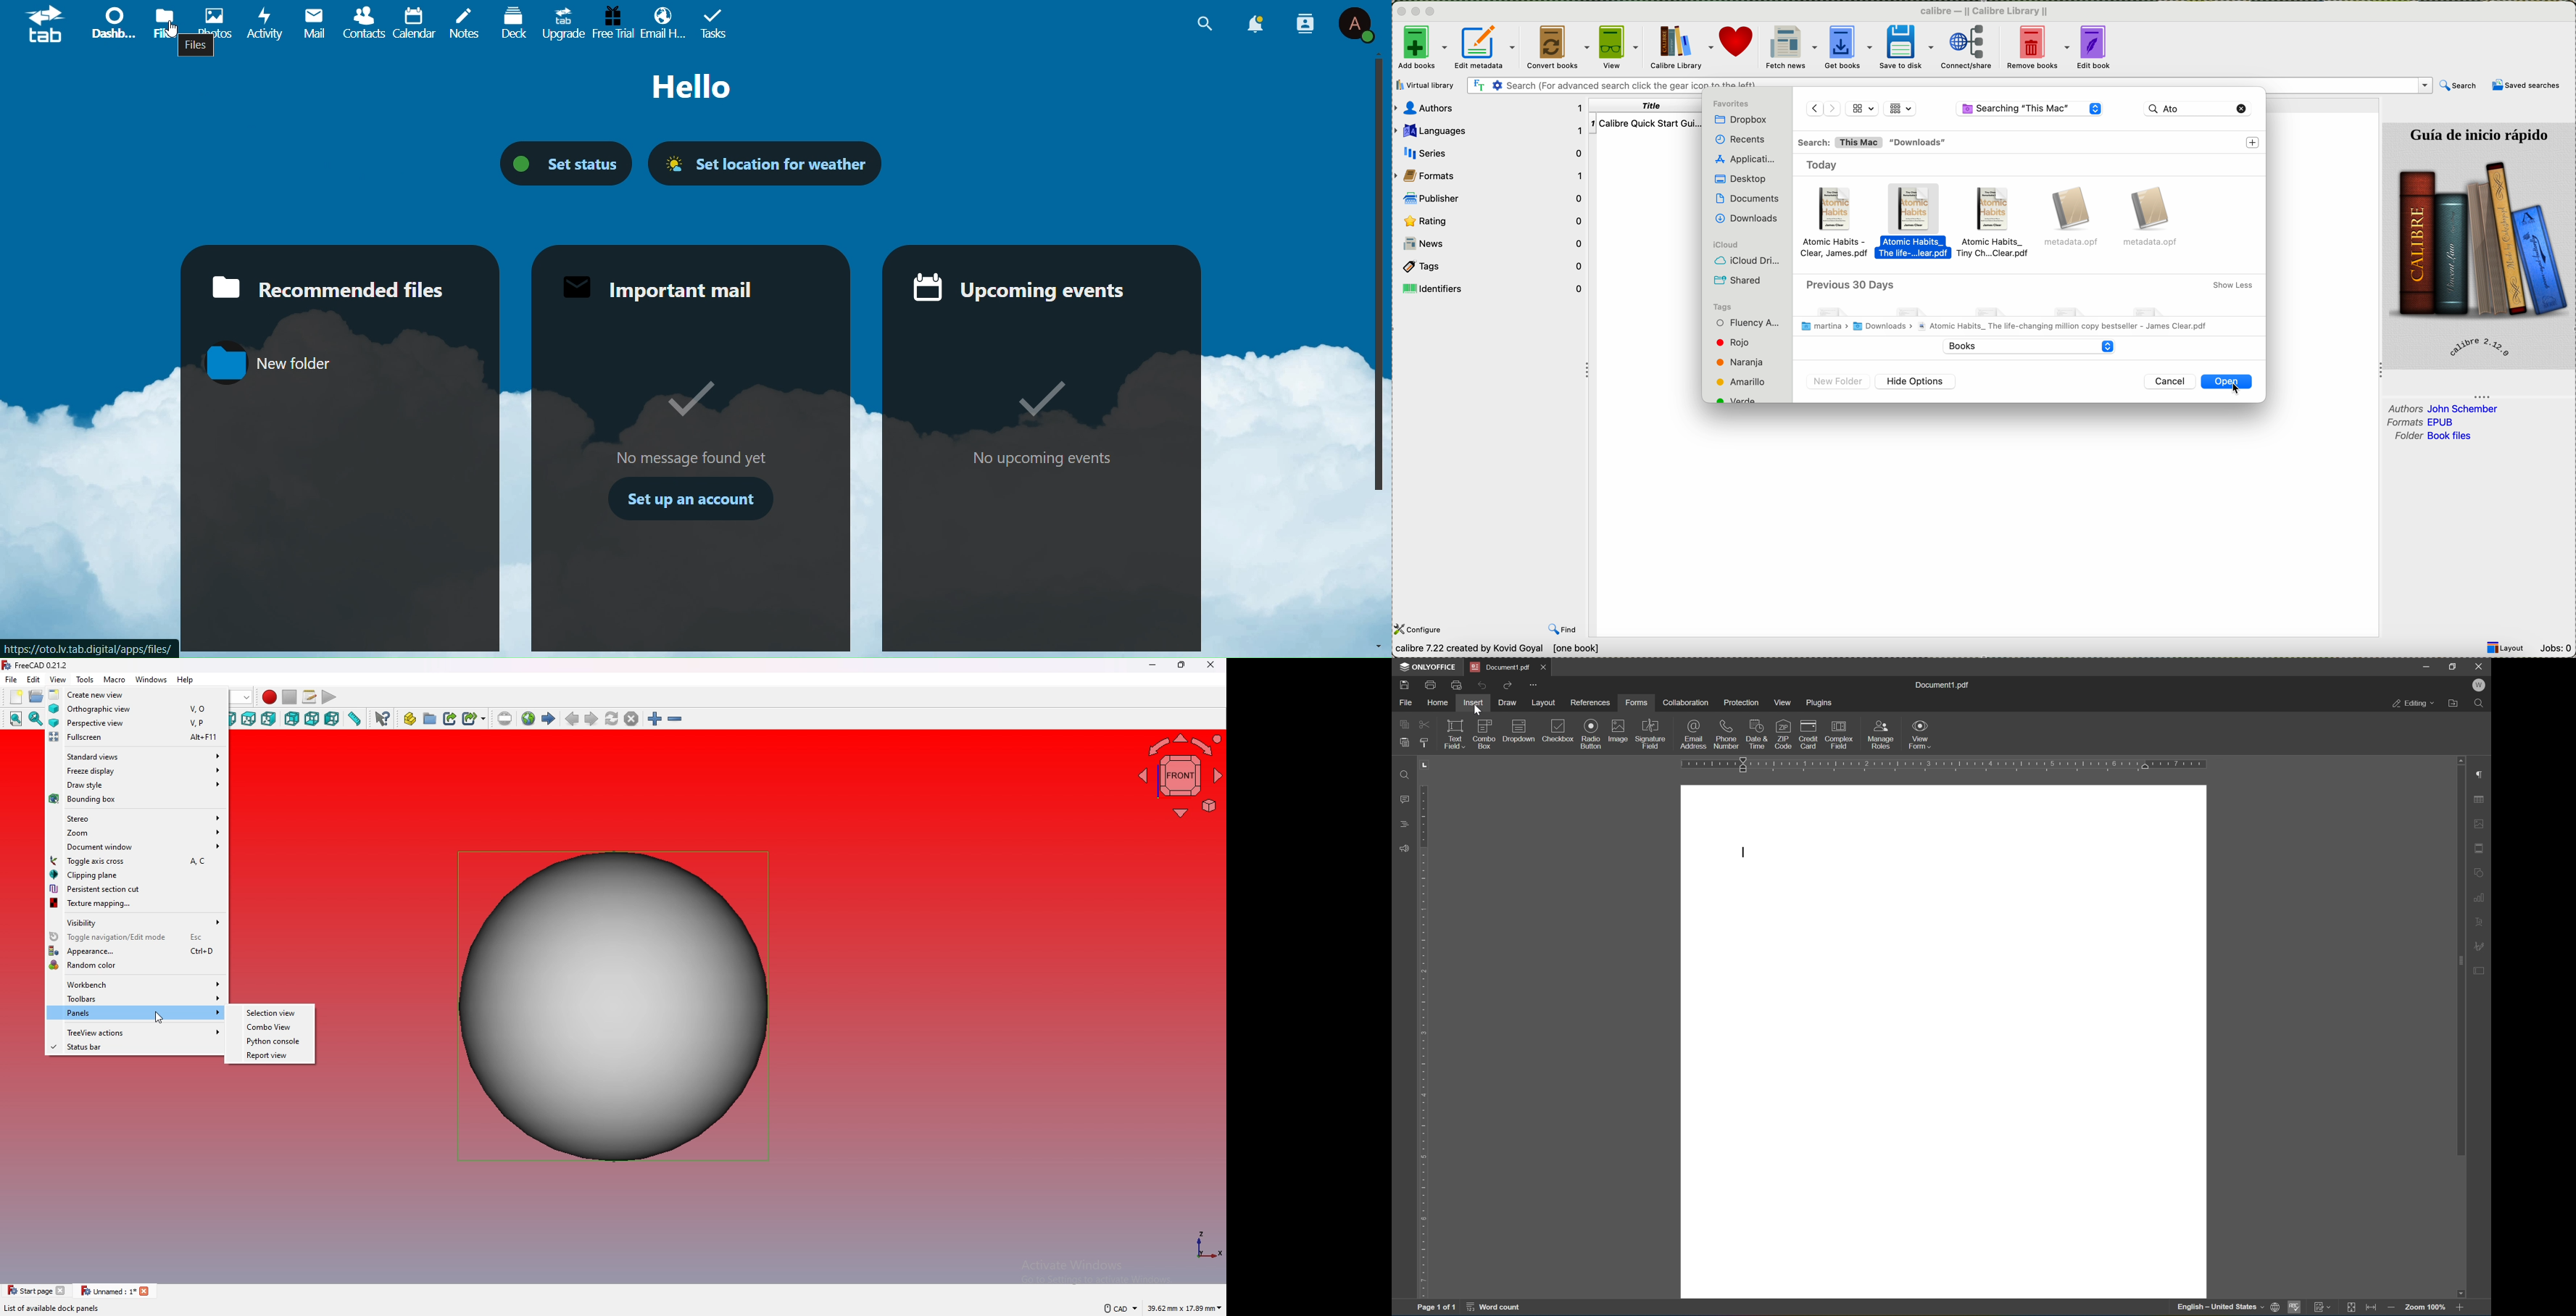  I want to click on click on add books, so click(1421, 49).